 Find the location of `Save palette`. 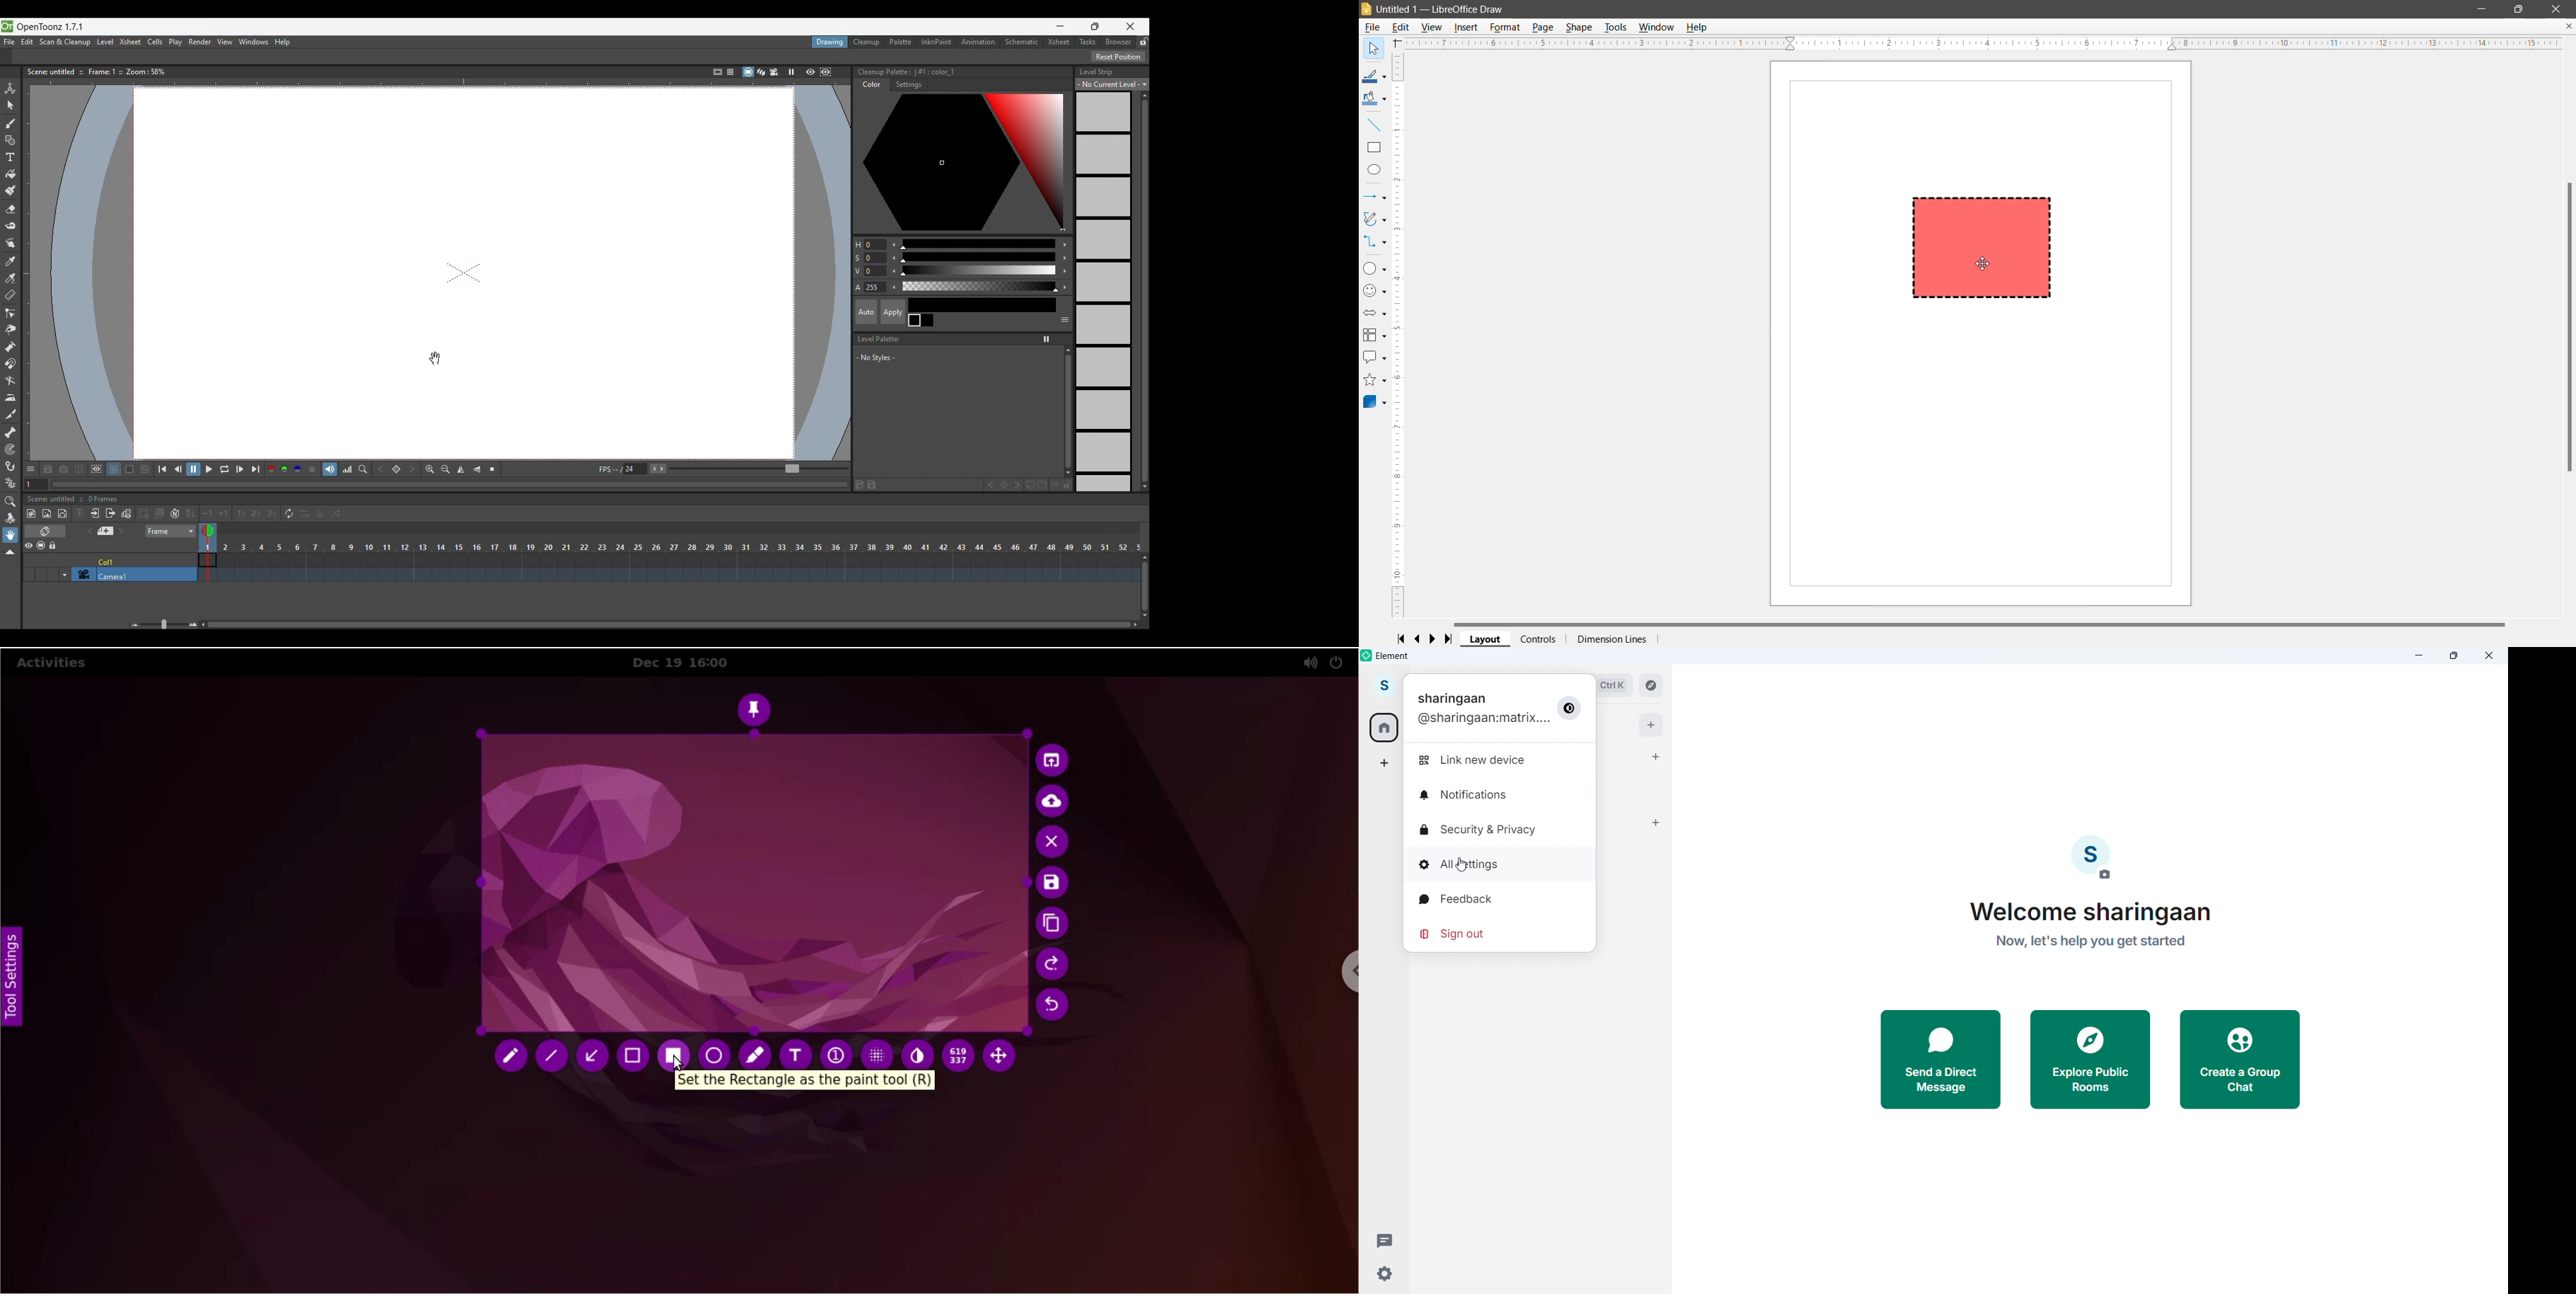

Save palette is located at coordinates (872, 485).